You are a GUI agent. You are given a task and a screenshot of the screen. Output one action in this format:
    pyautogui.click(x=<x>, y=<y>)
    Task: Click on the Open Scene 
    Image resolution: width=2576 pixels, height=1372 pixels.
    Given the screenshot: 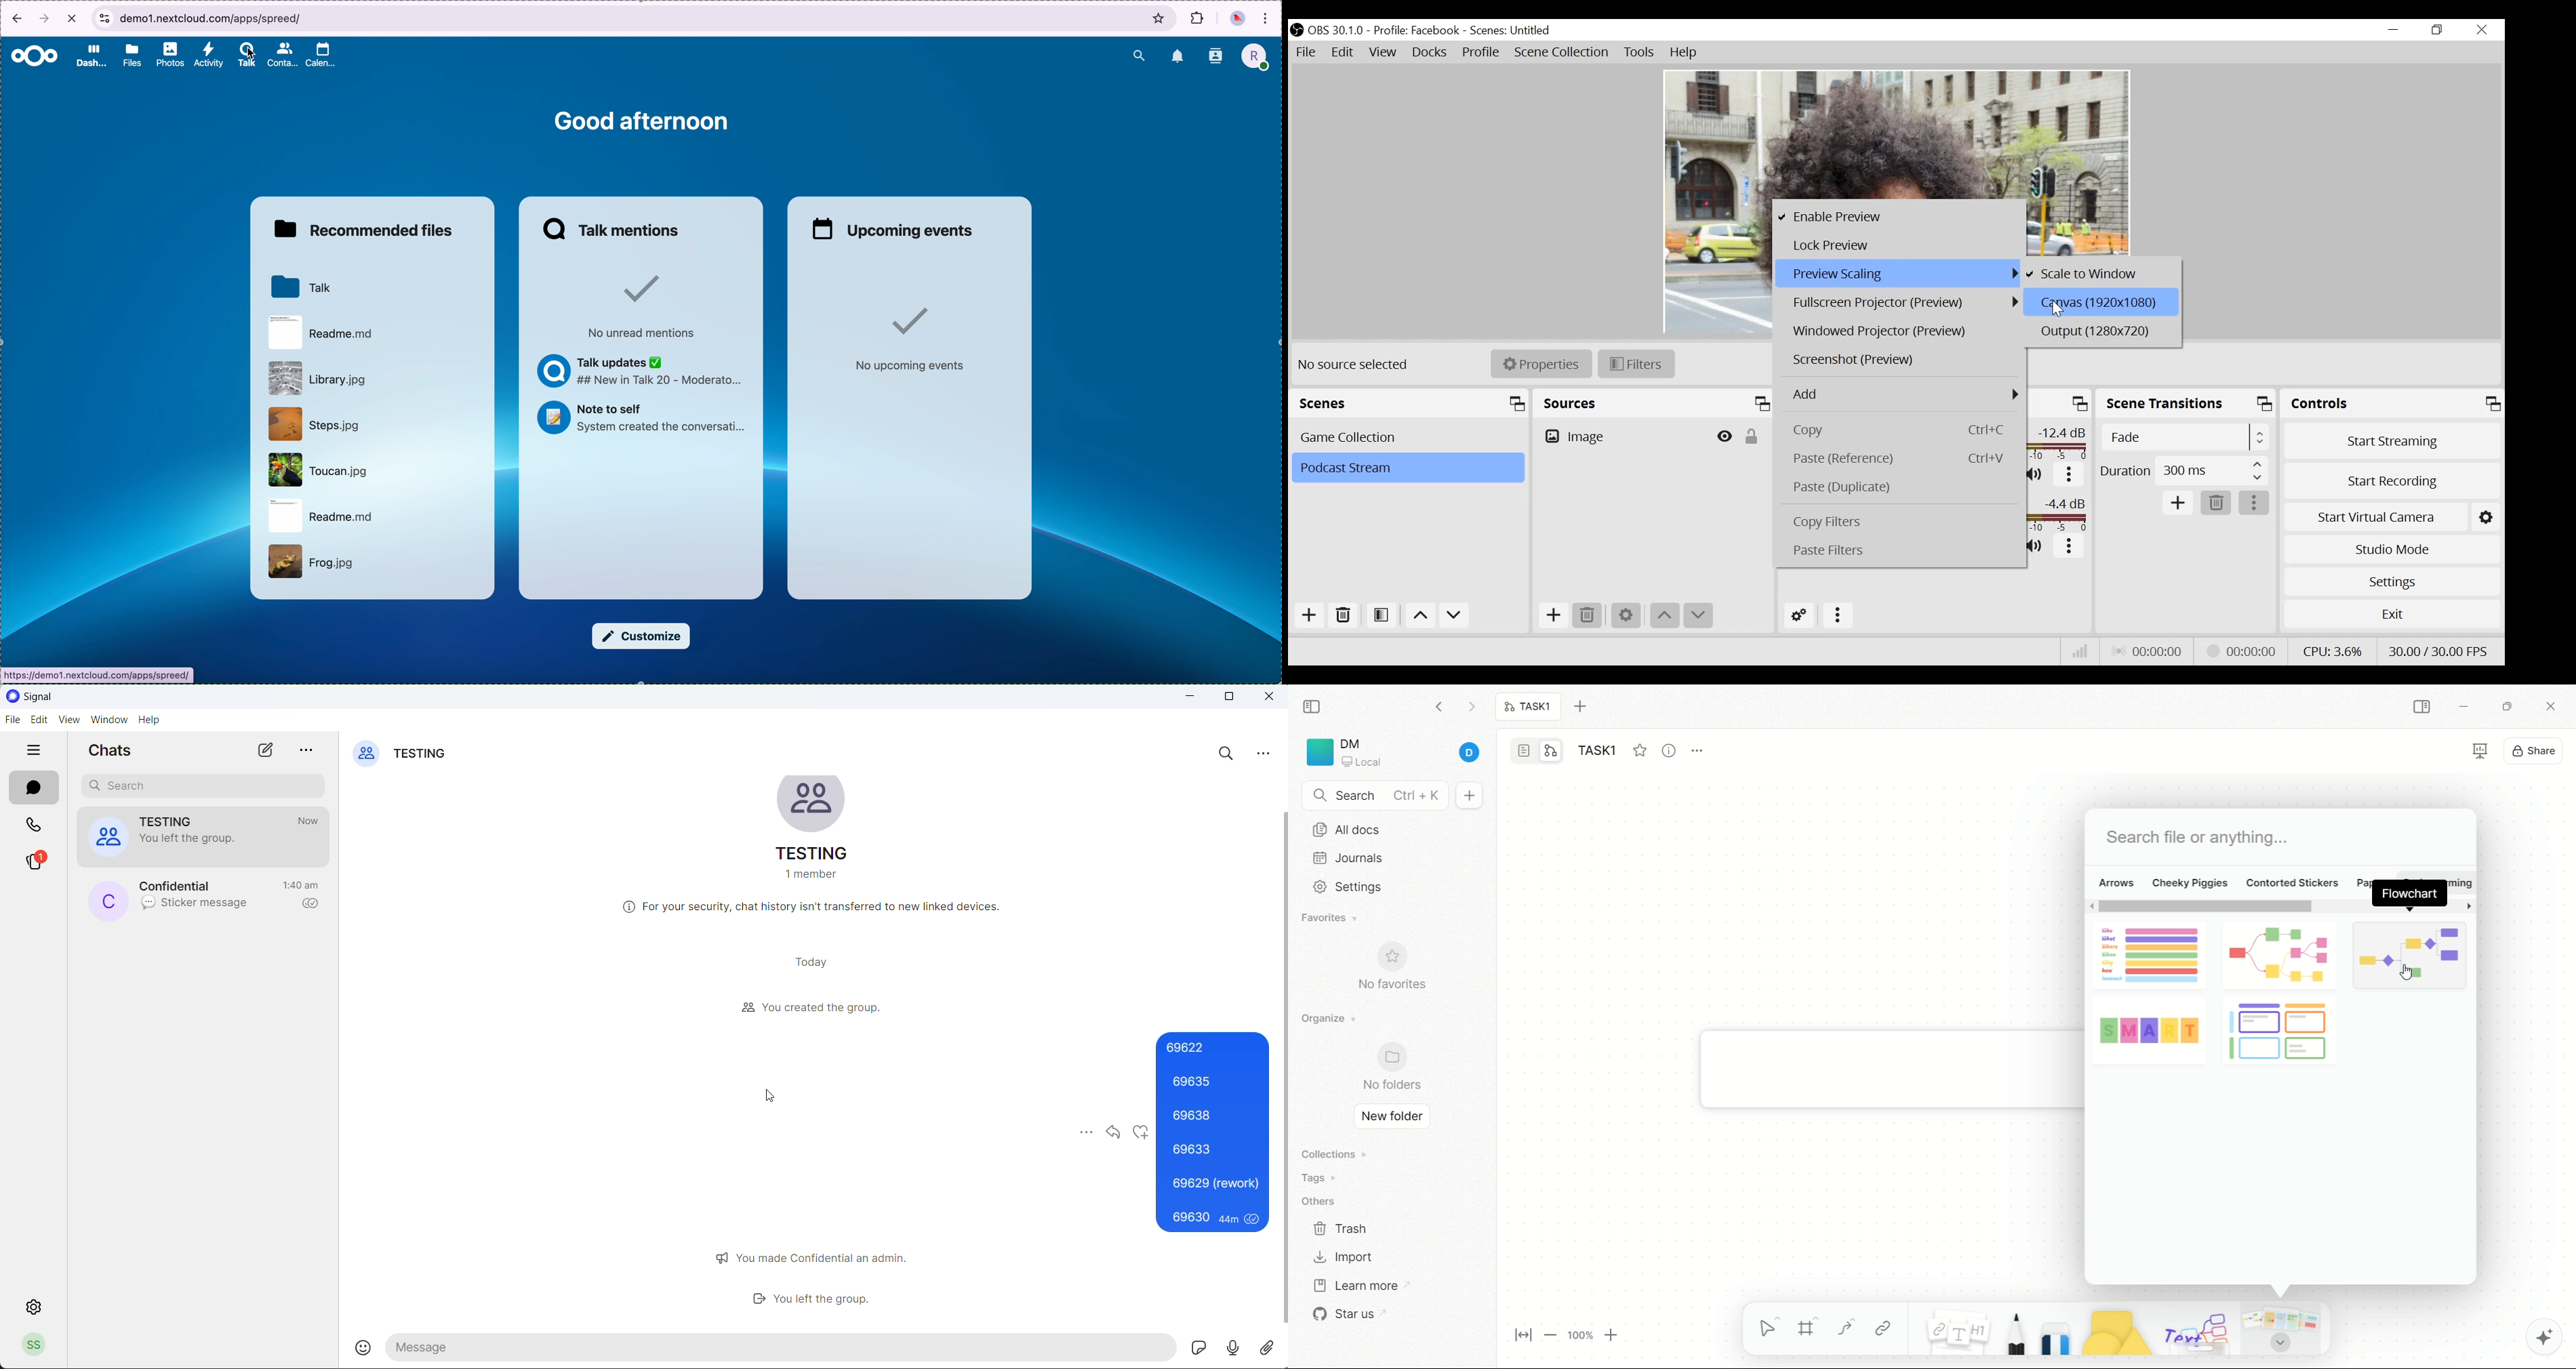 What is the action you would take?
    pyautogui.click(x=1380, y=616)
    